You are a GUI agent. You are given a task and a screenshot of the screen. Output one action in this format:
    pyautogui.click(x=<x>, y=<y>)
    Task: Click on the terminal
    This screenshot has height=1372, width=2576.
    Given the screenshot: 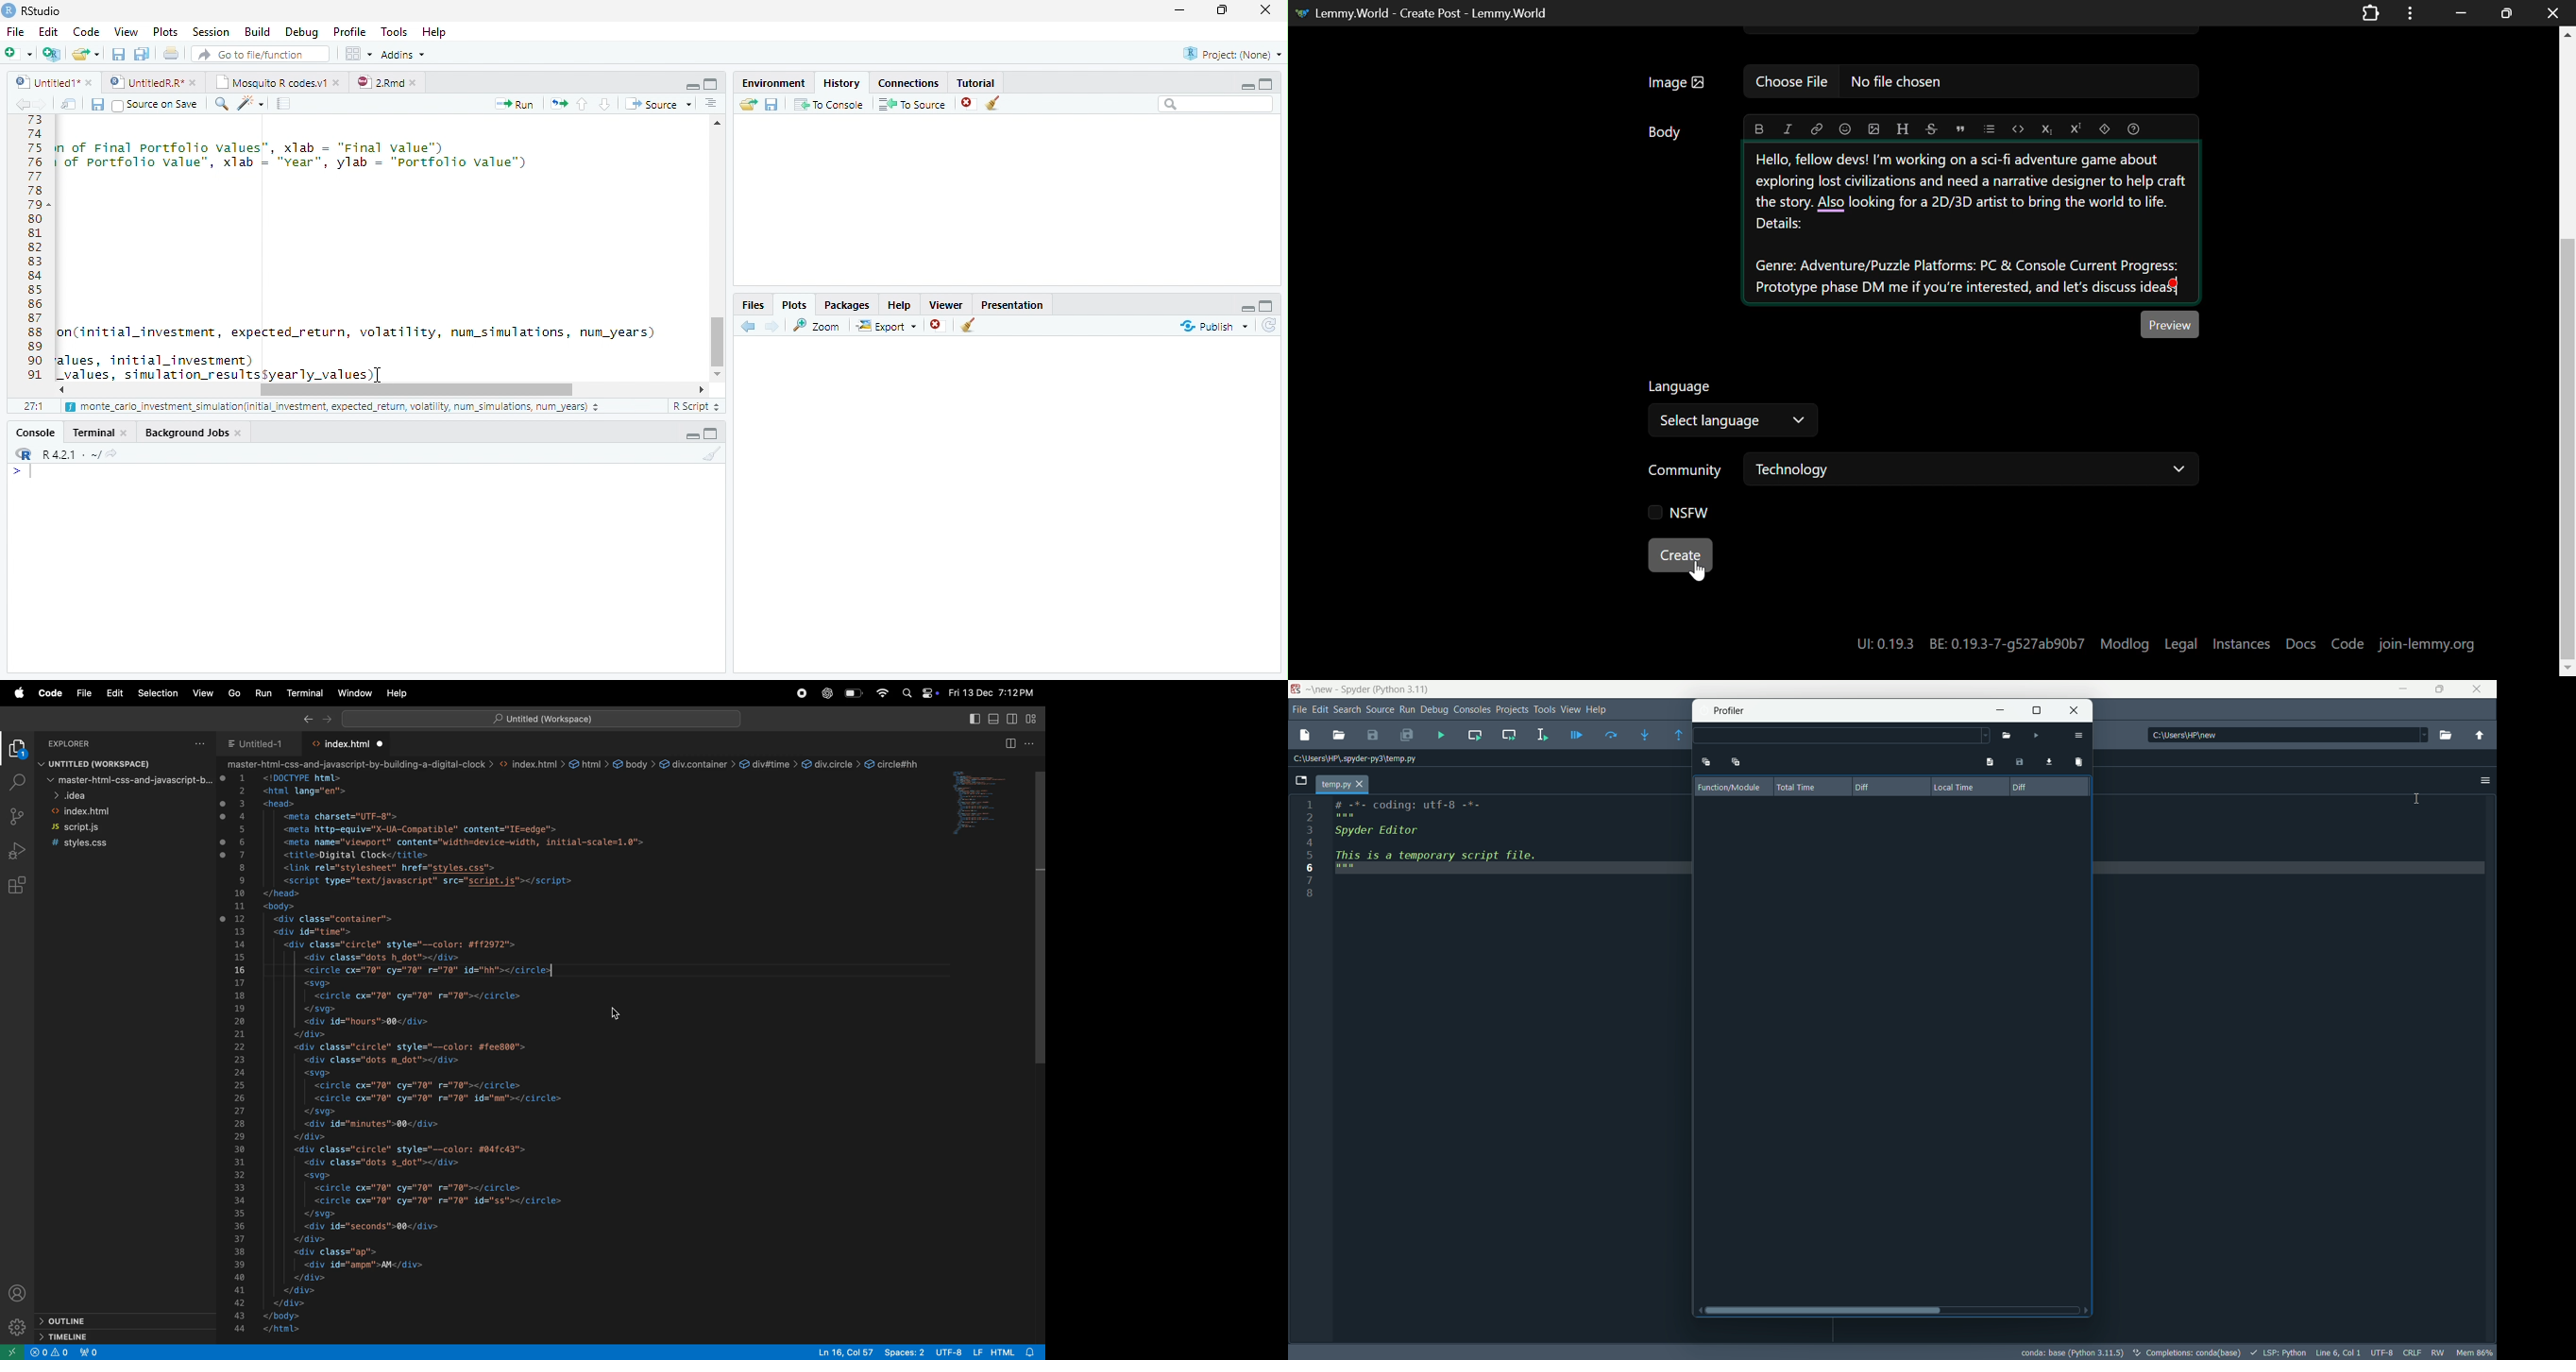 What is the action you would take?
    pyautogui.click(x=305, y=693)
    